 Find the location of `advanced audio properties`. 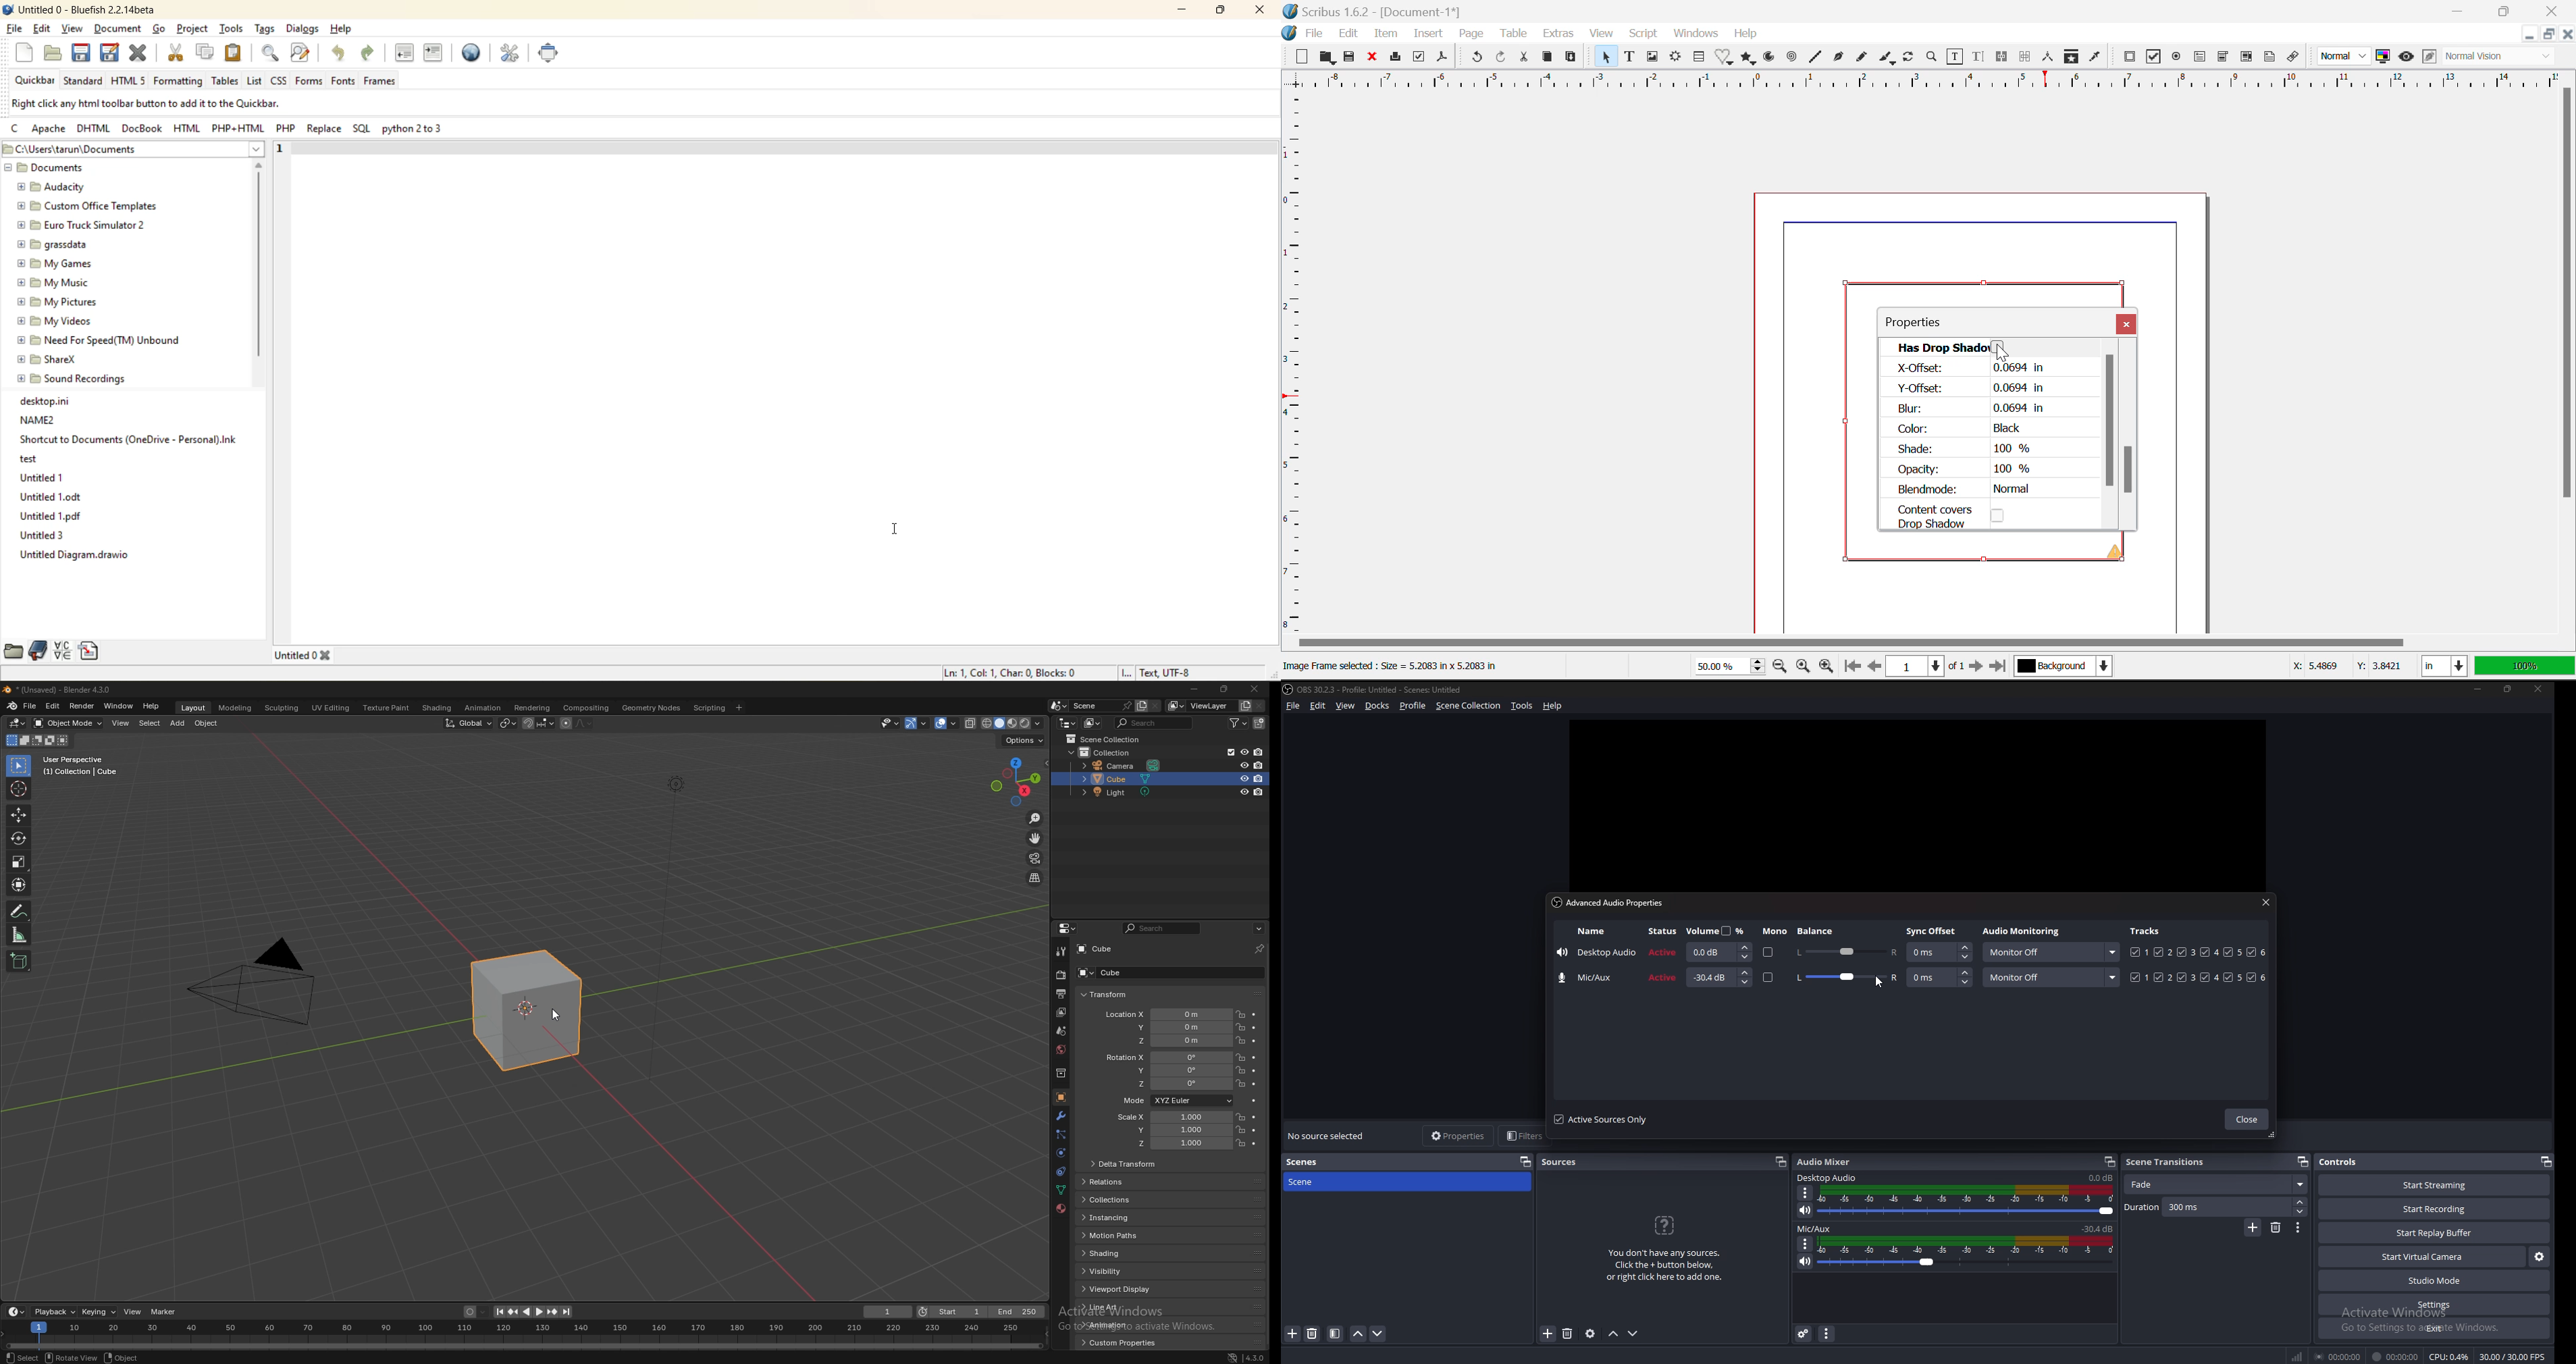

advanced audio properties is located at coordinates (1612, 904).